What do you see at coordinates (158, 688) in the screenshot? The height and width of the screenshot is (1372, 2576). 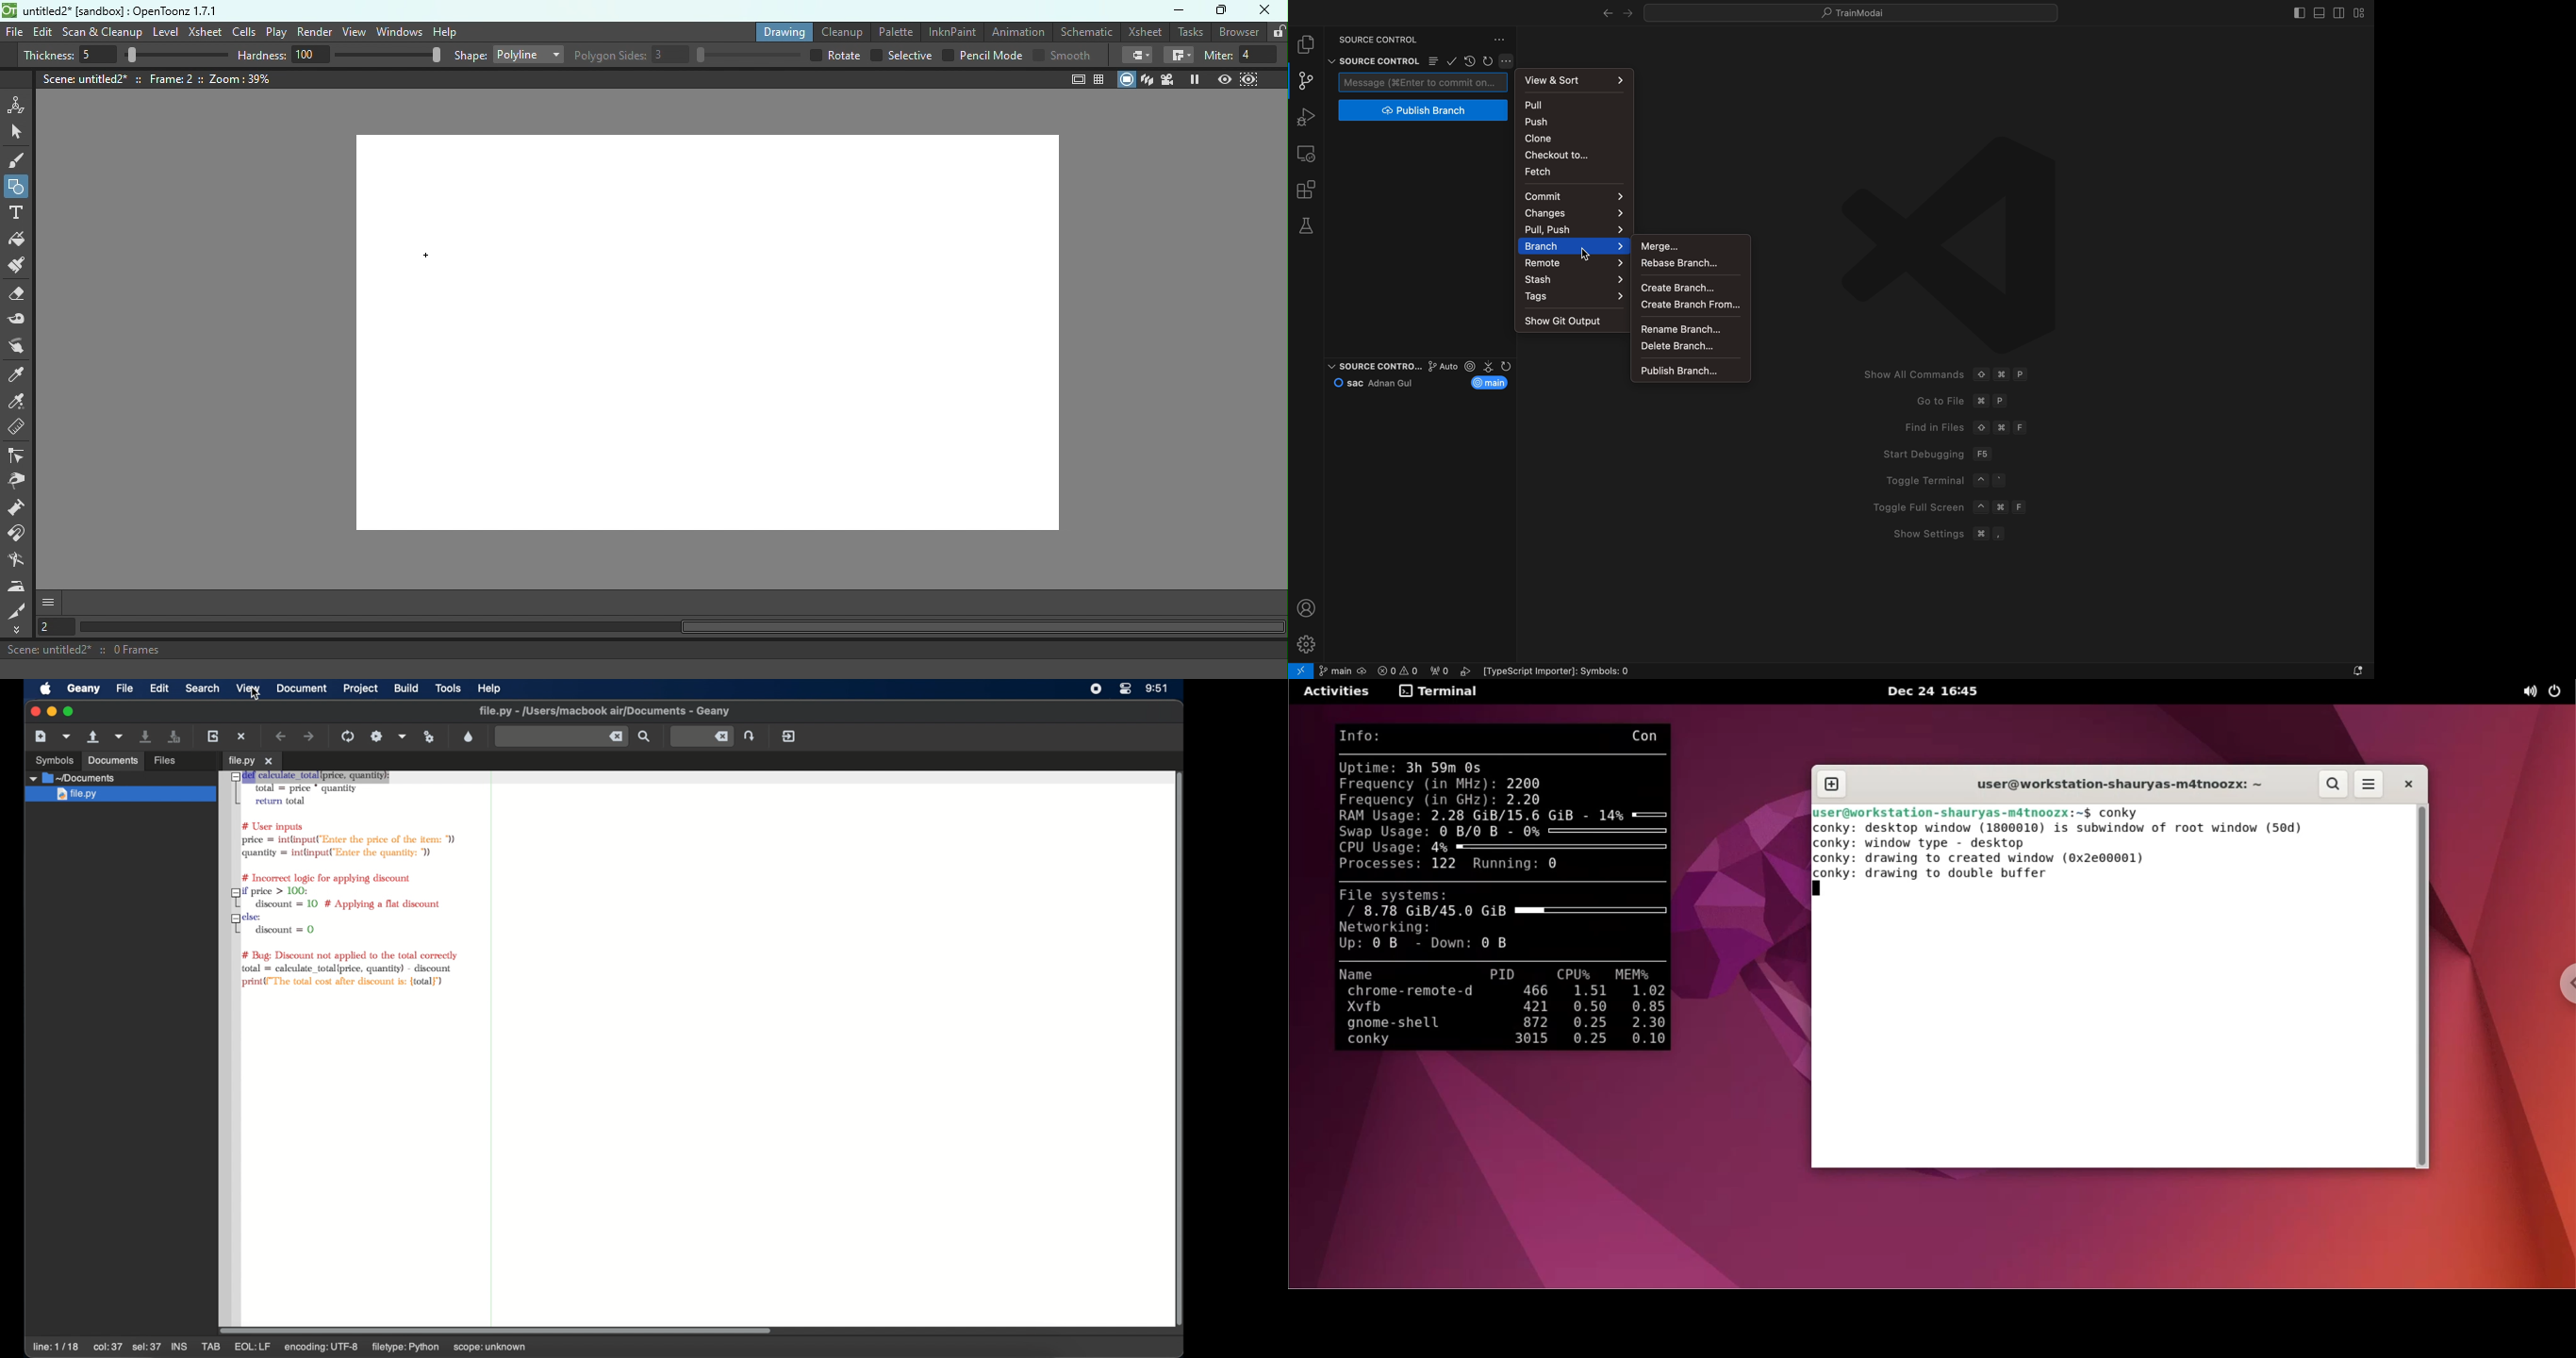 I see `edit` at bounding box center [158, 688].